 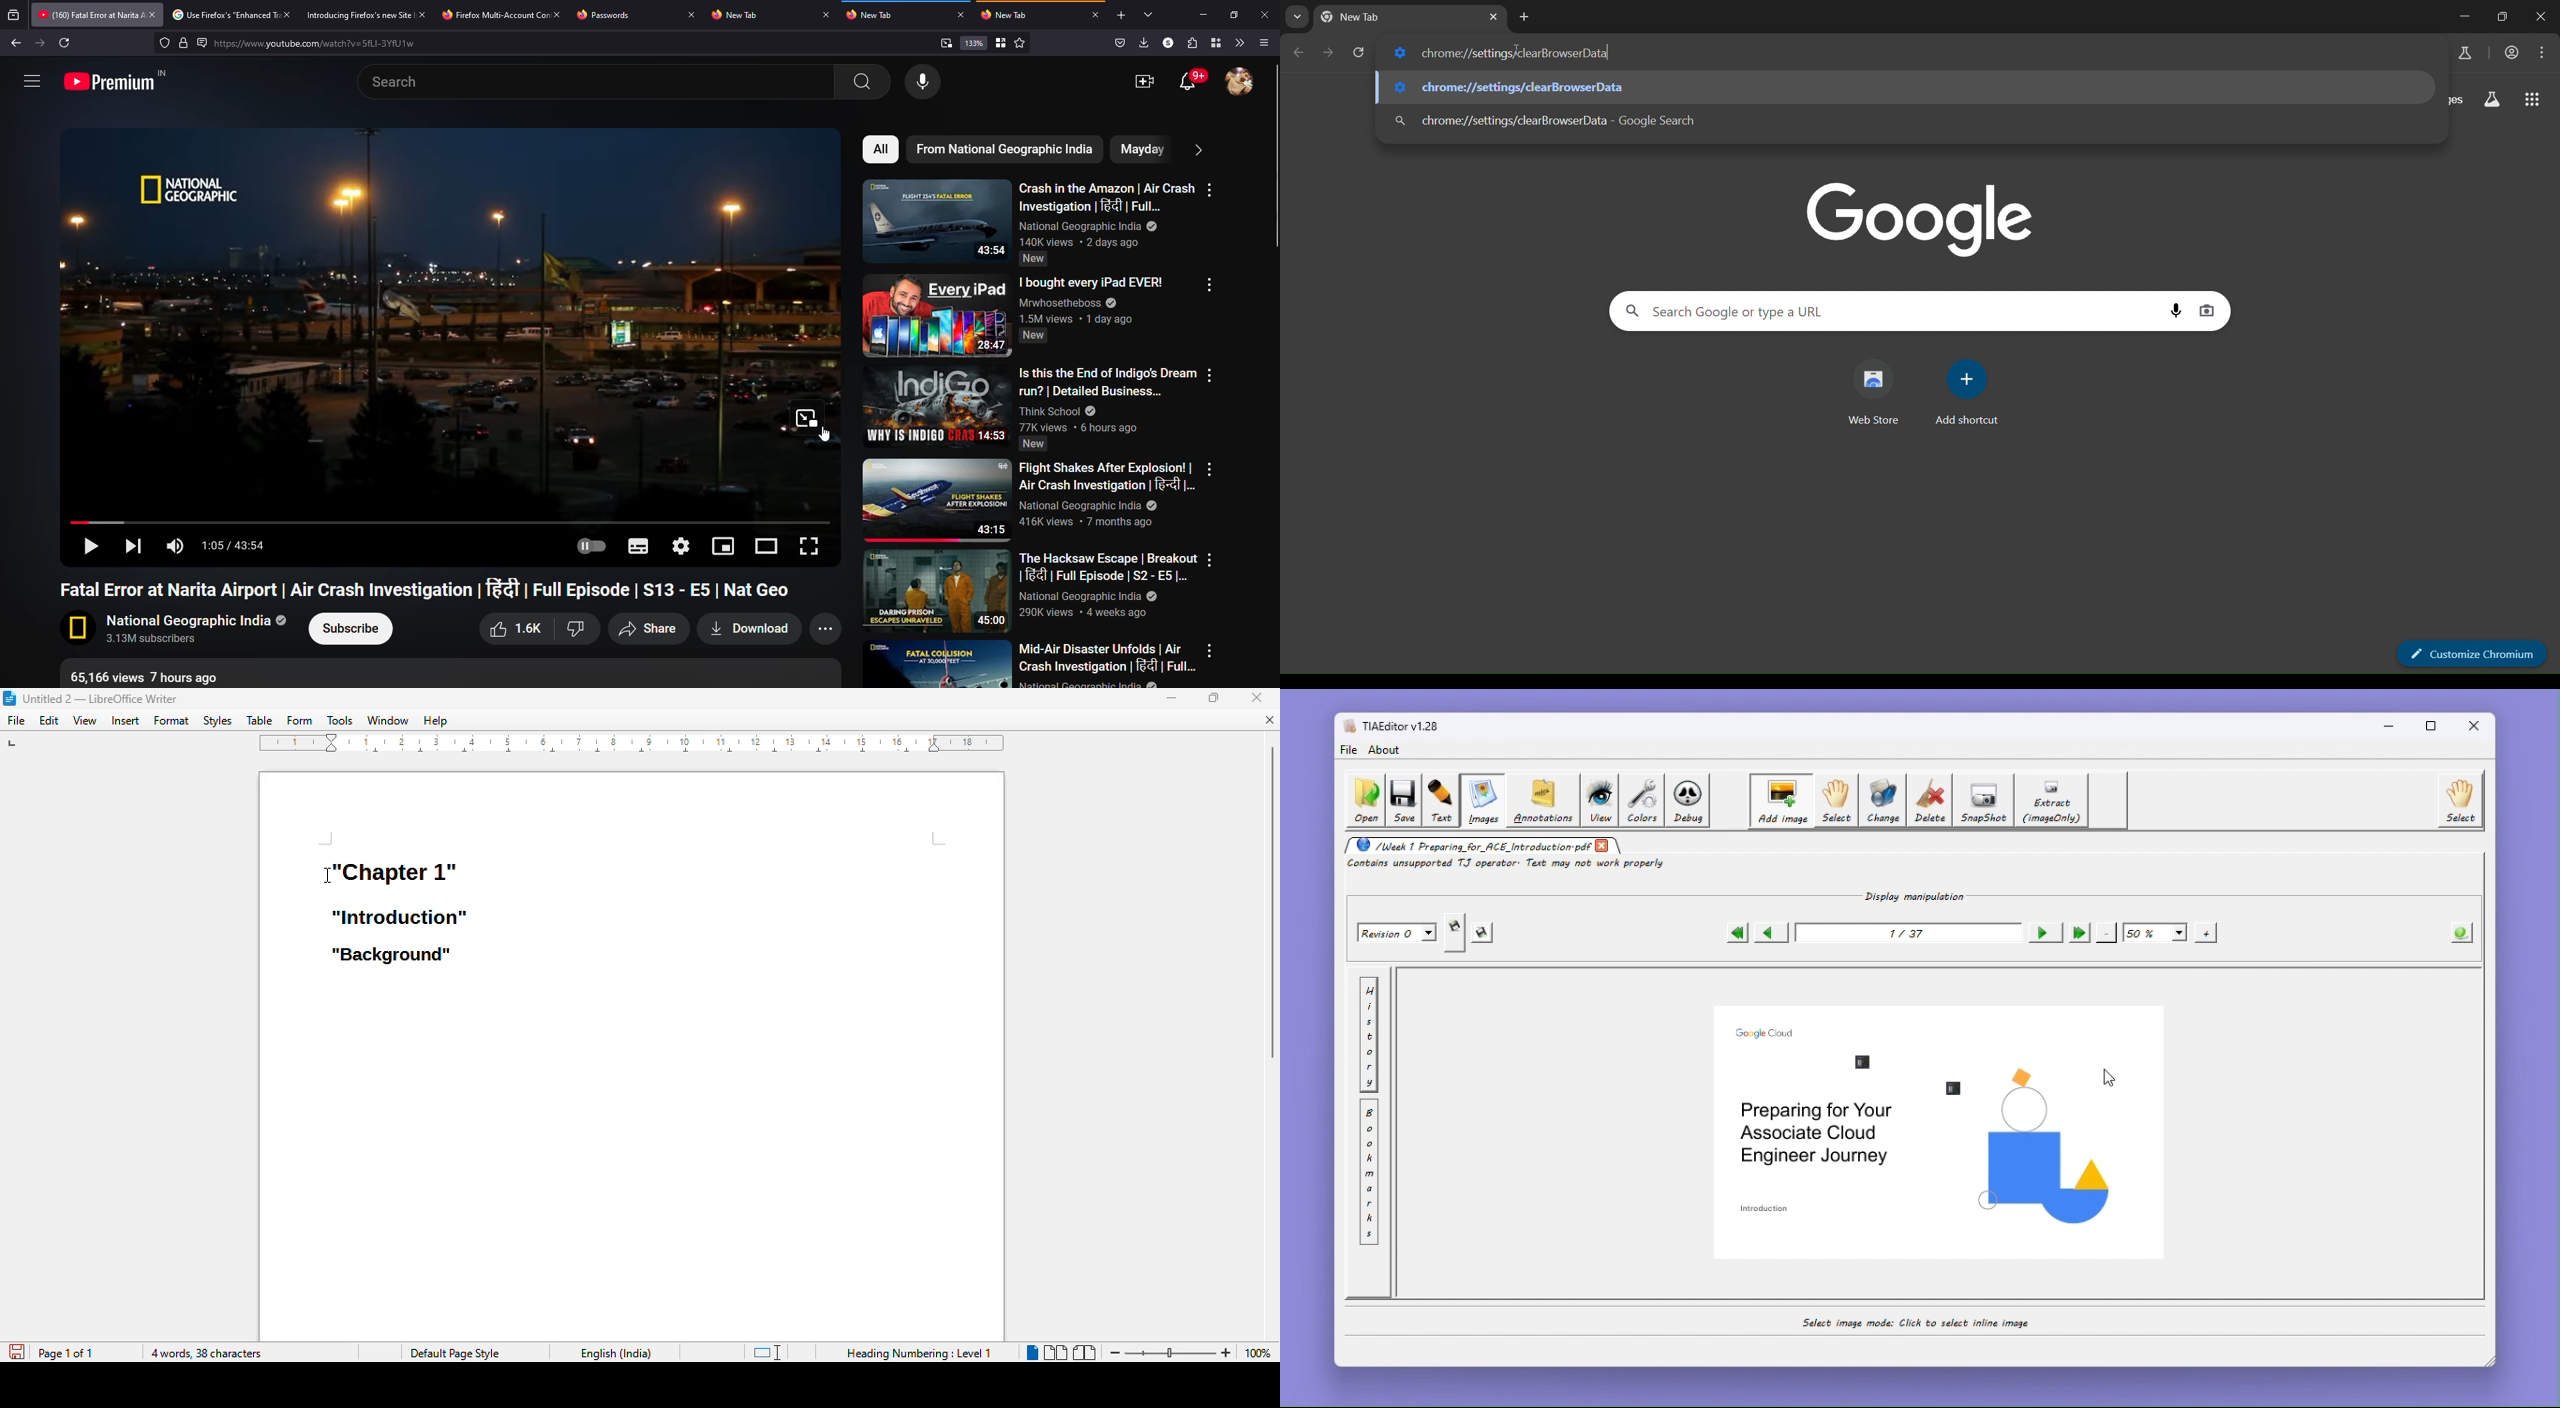 What do you see at coordinates (1108, 585) in the screenshot?
I see `video text description` at bounding box center [1108, 585].